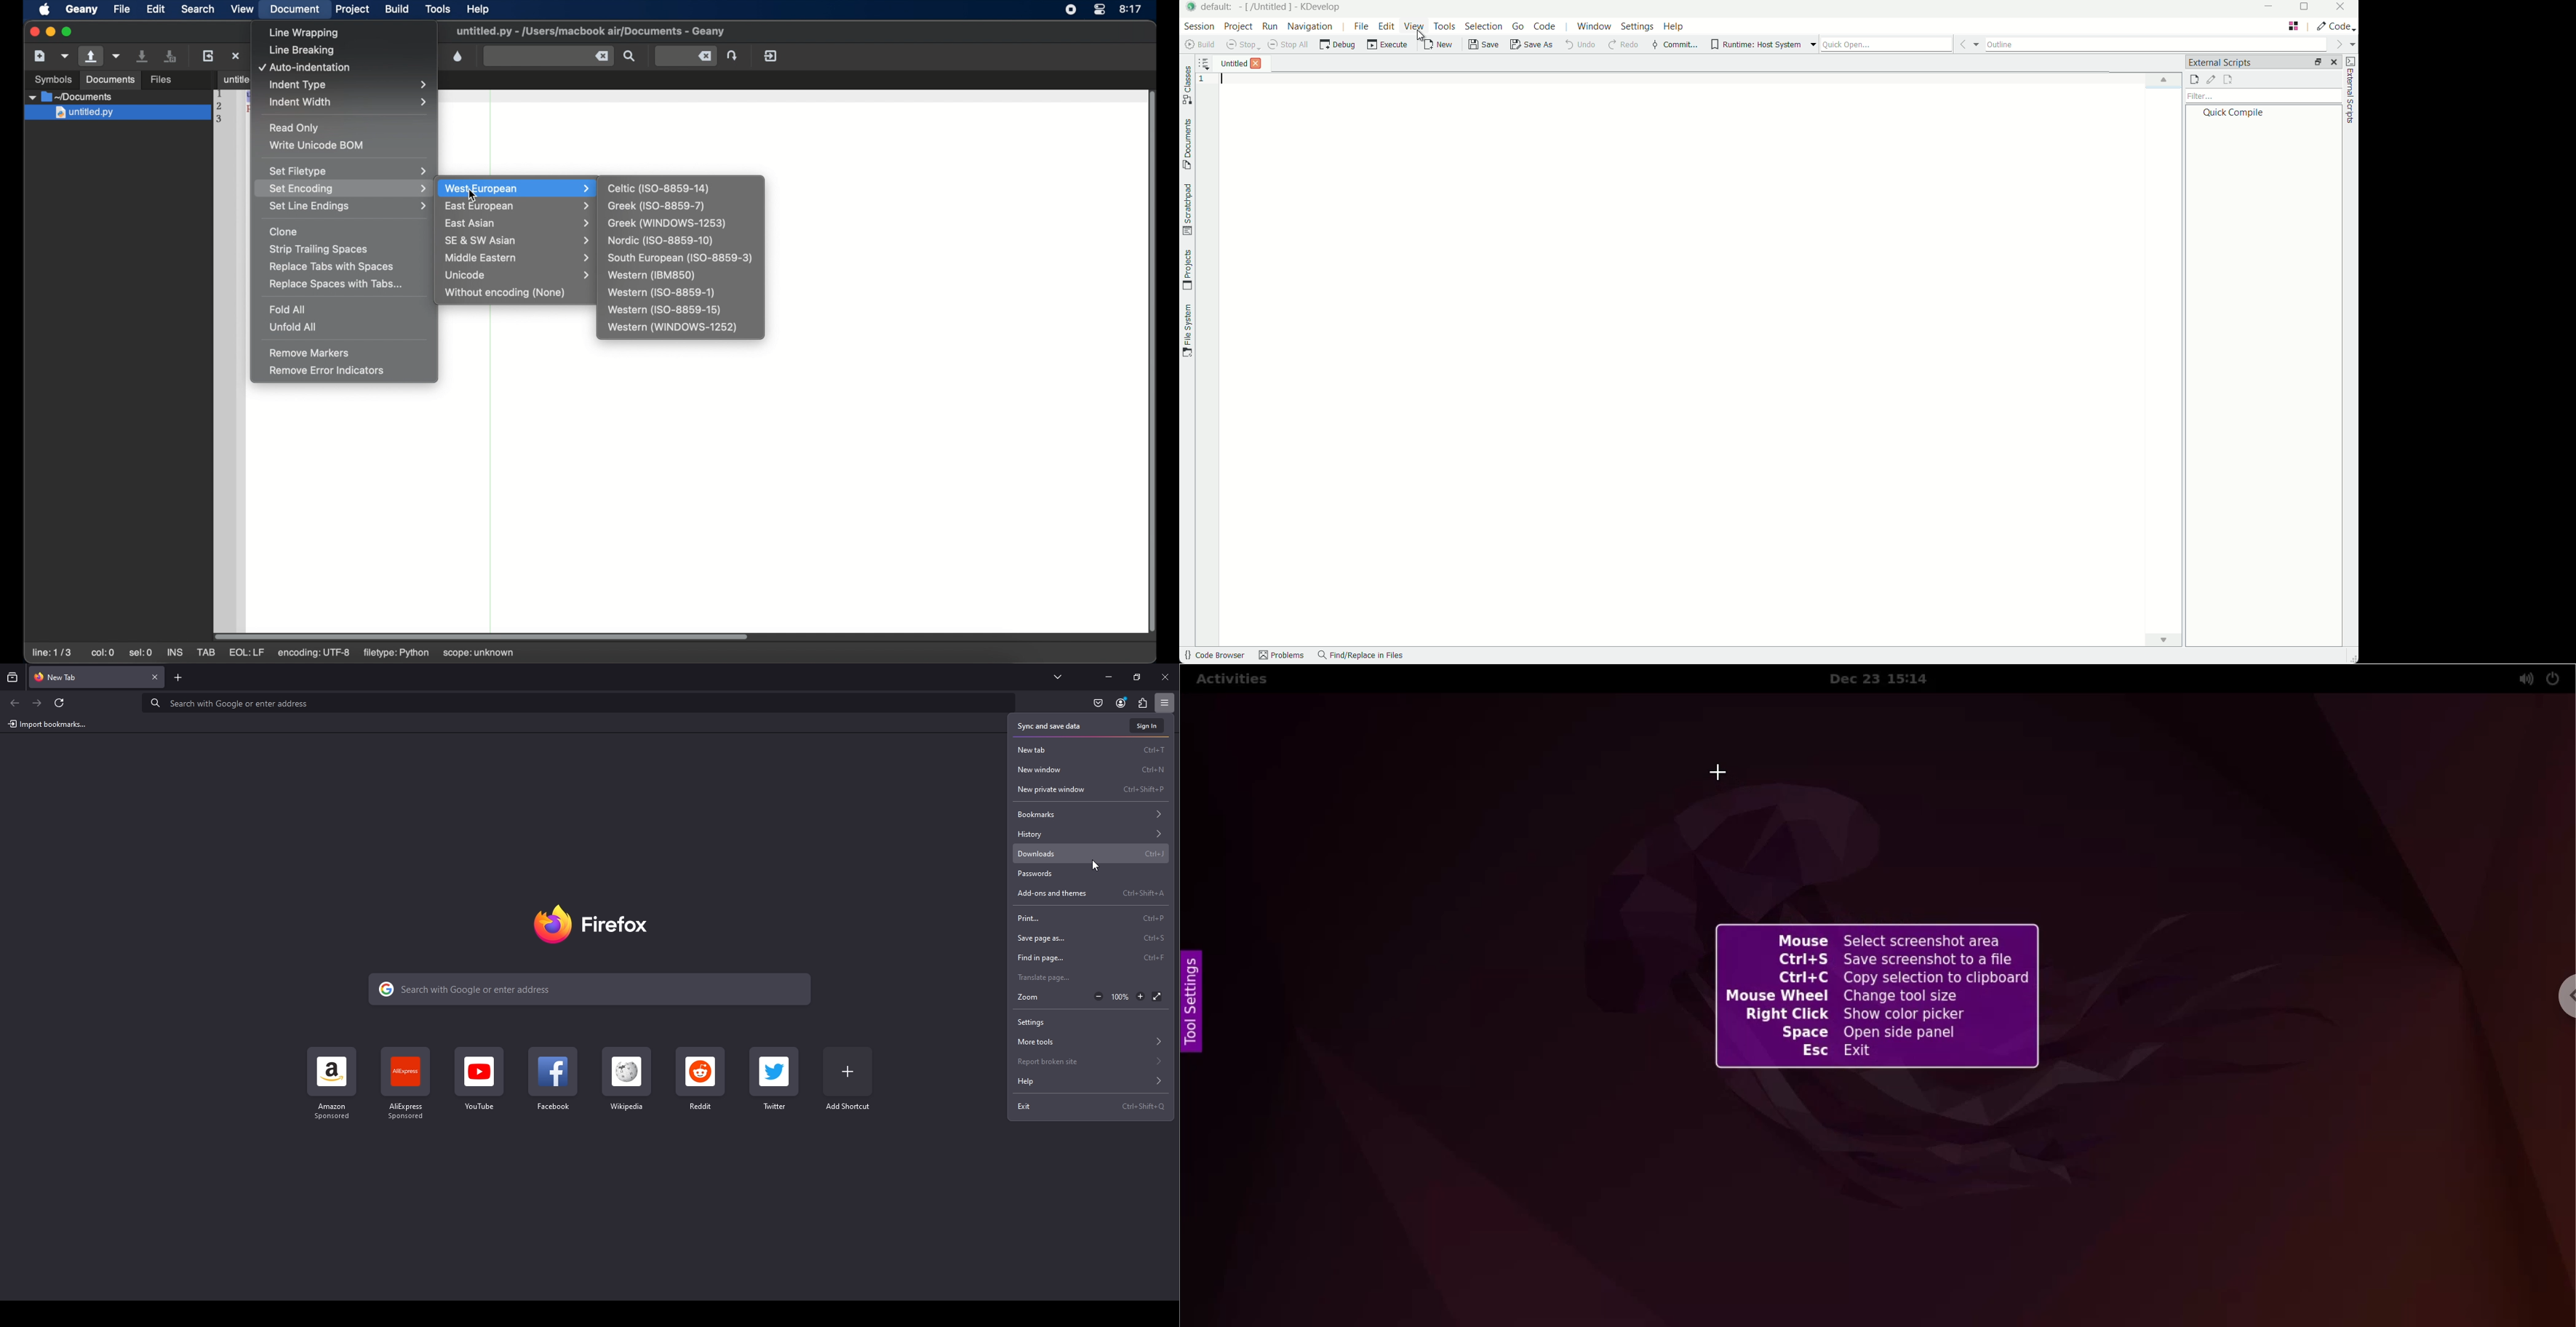  I want to click on open a recent file, so click(117, 56).